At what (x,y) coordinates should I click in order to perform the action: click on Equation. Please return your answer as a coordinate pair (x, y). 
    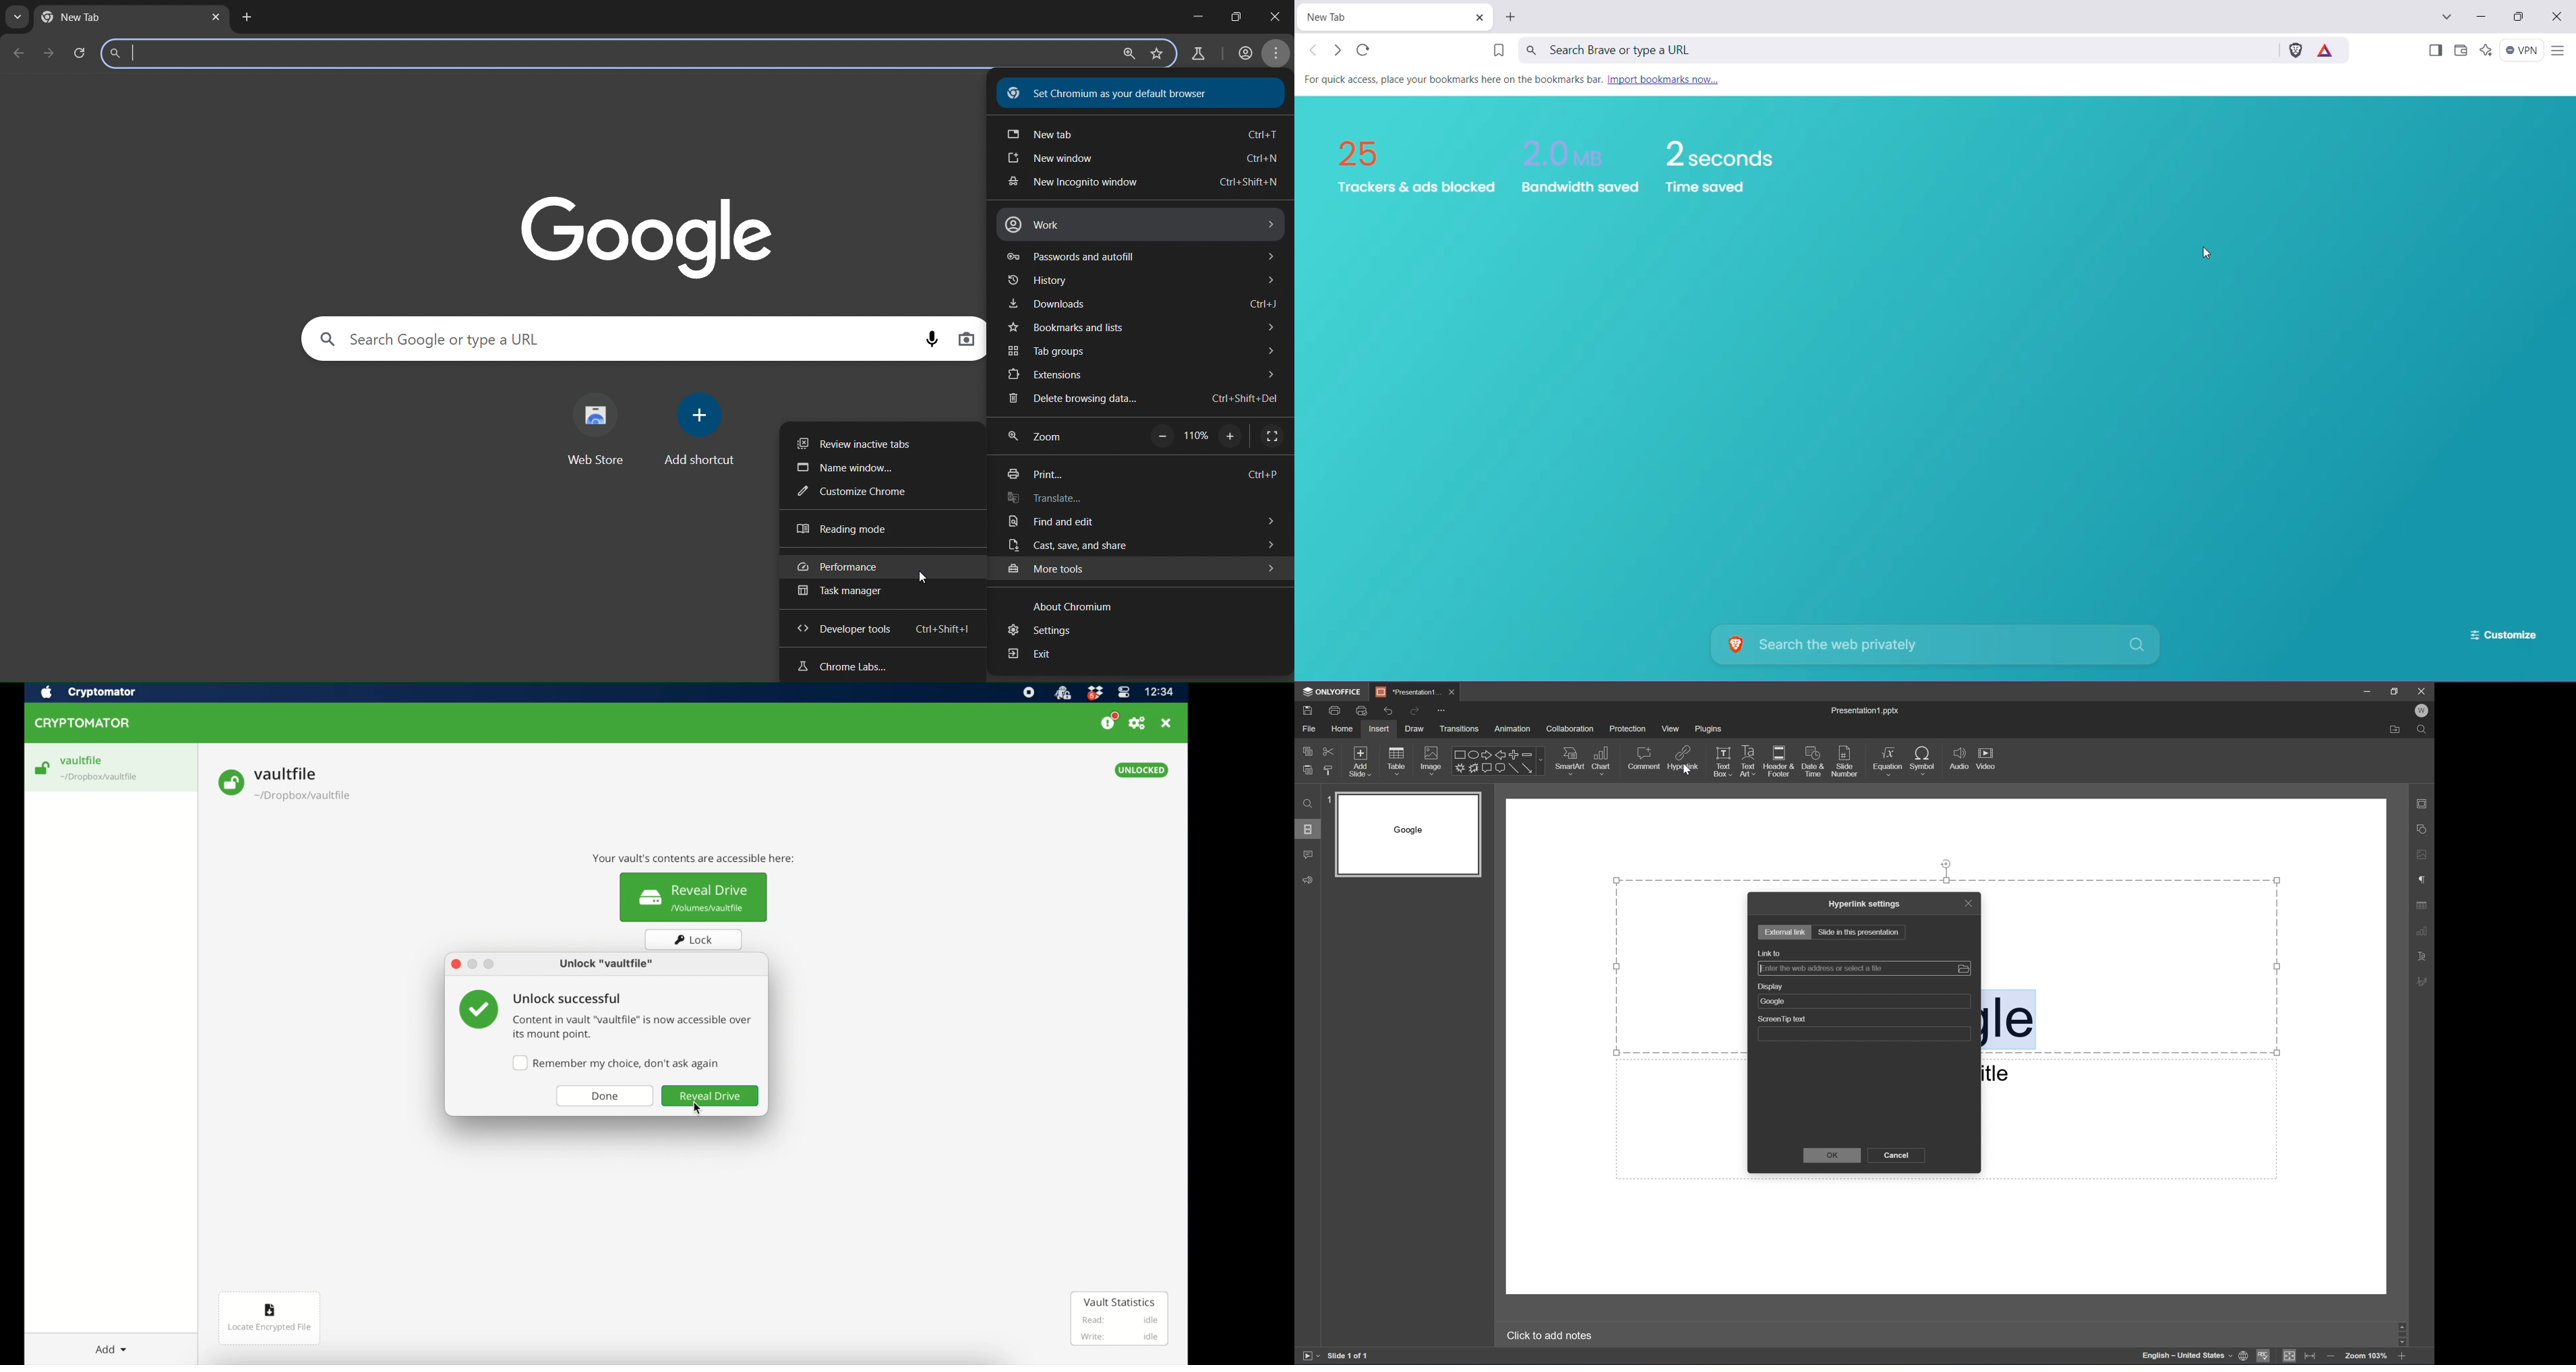
    Looking at the image, I should click on (1888, 762).